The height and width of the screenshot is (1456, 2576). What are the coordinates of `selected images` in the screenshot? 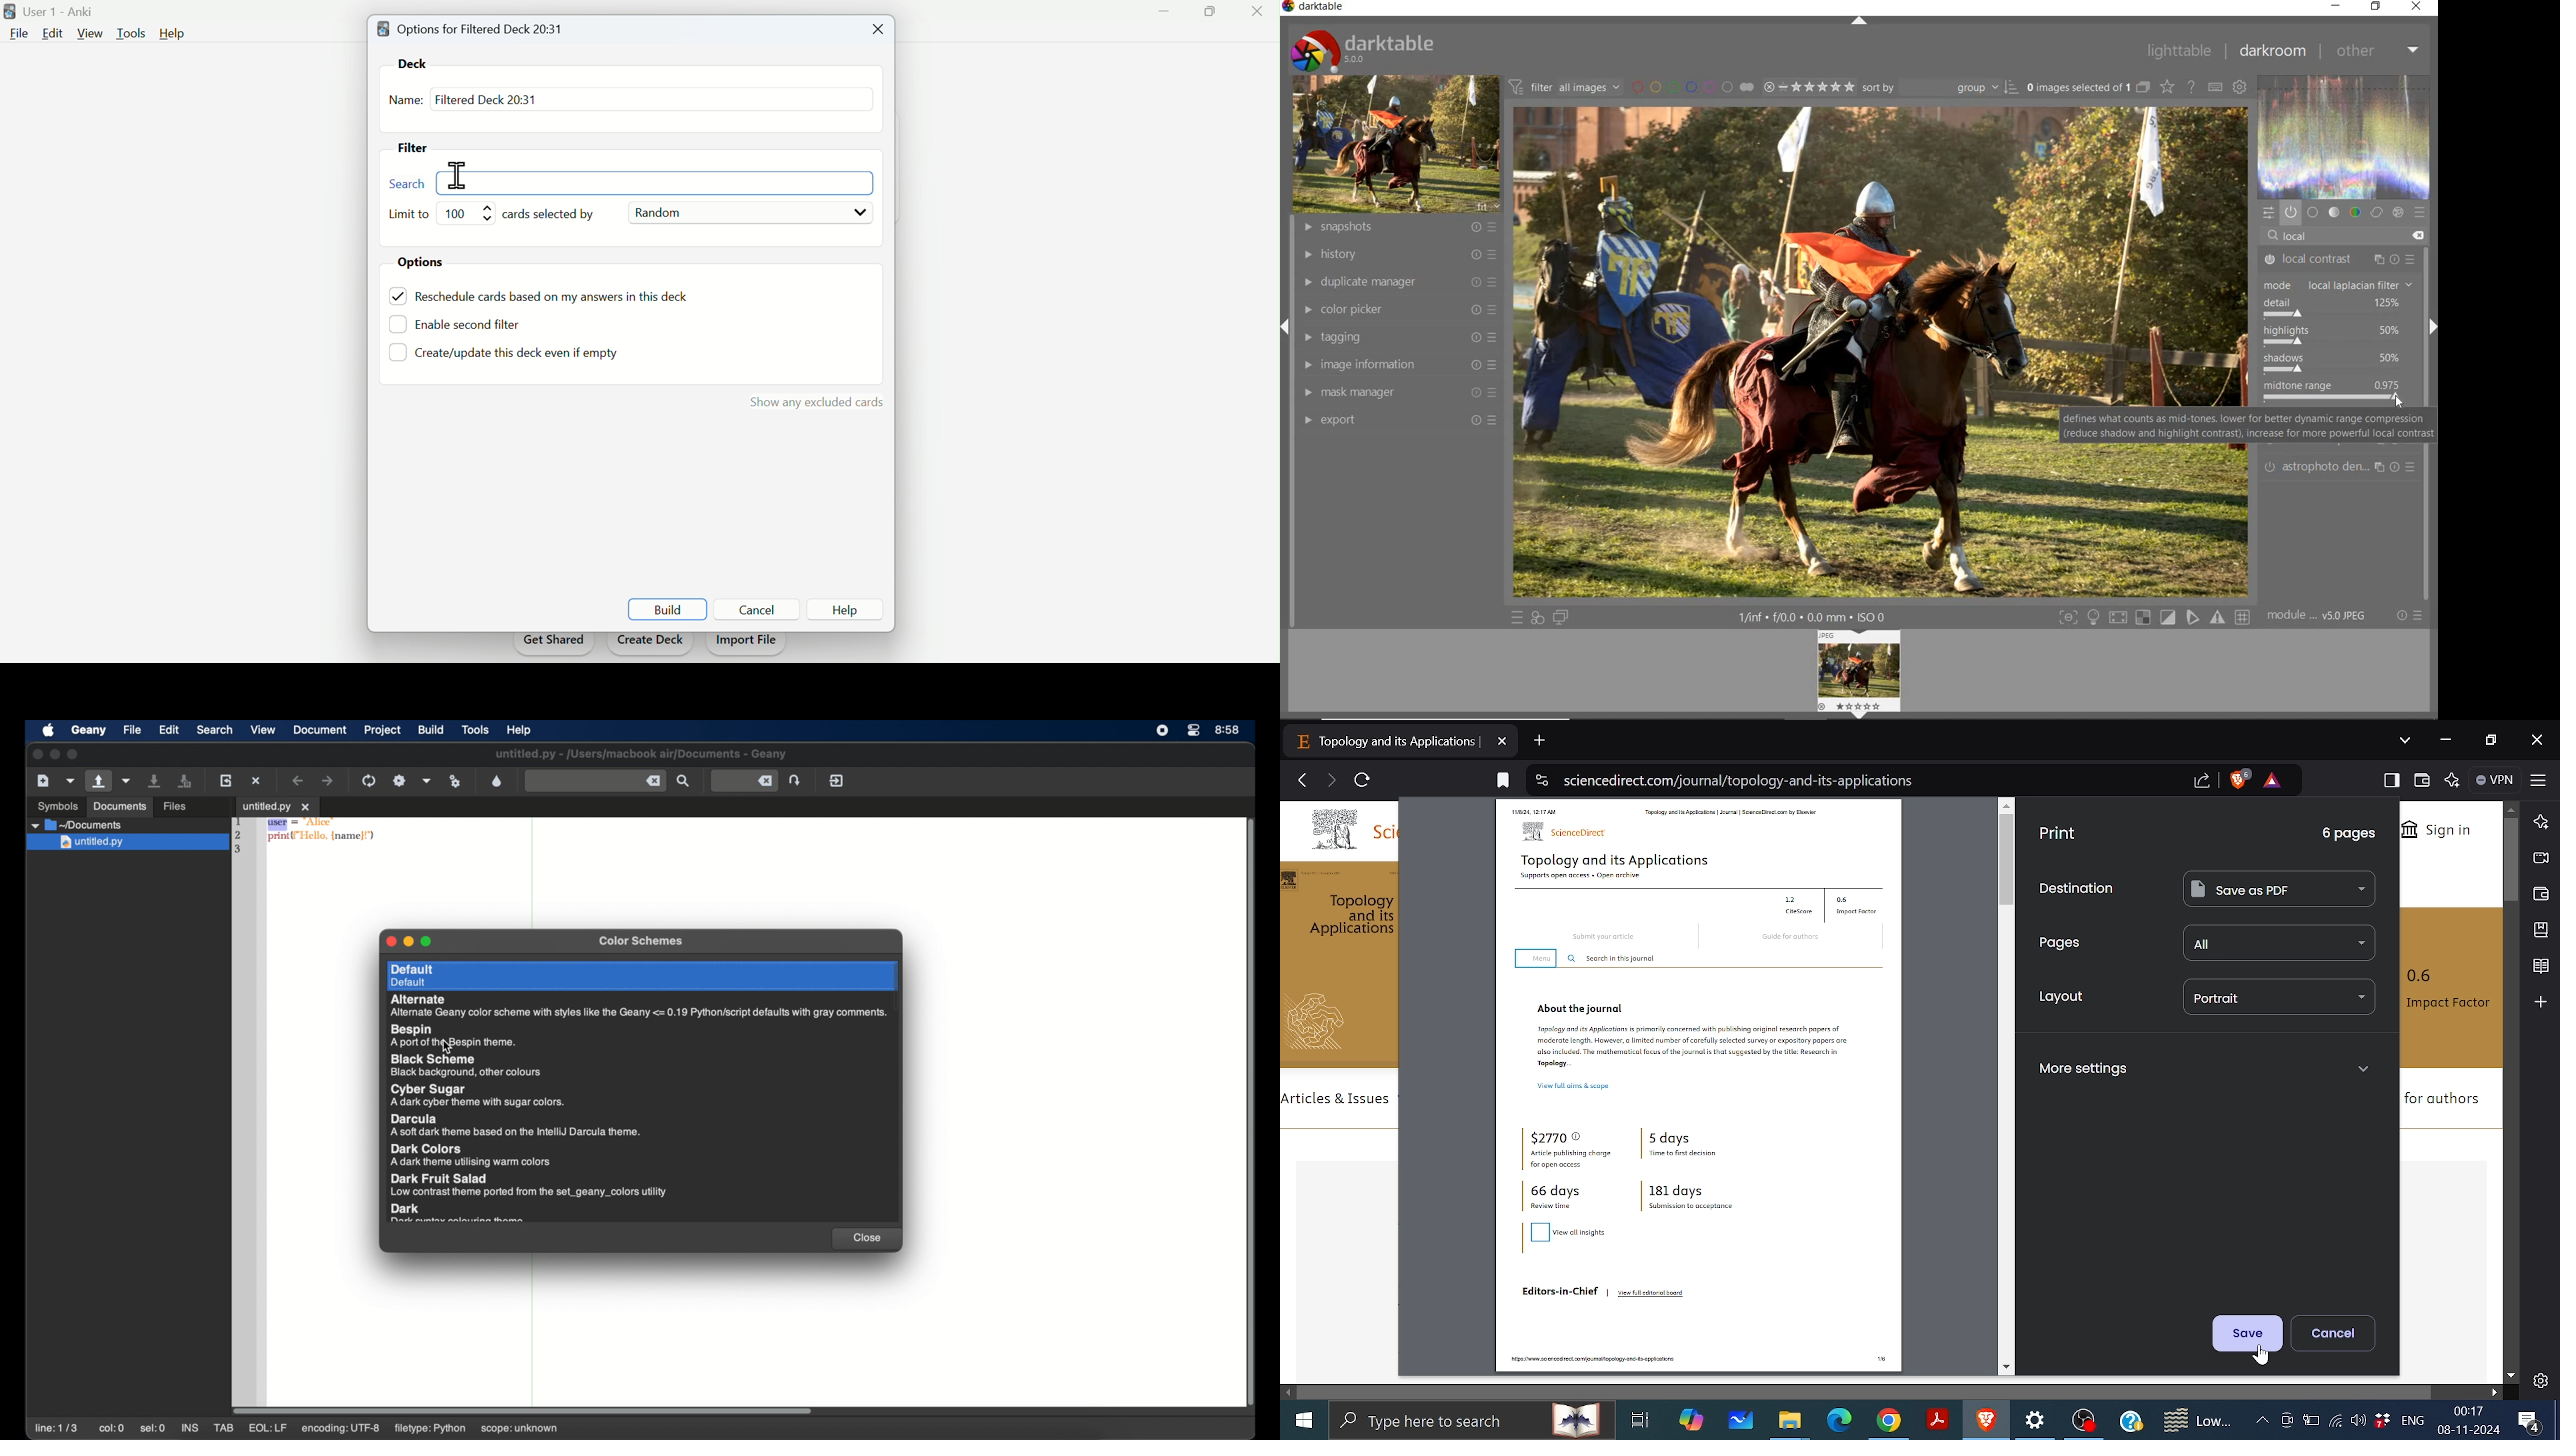 It's located at (2087, 86).